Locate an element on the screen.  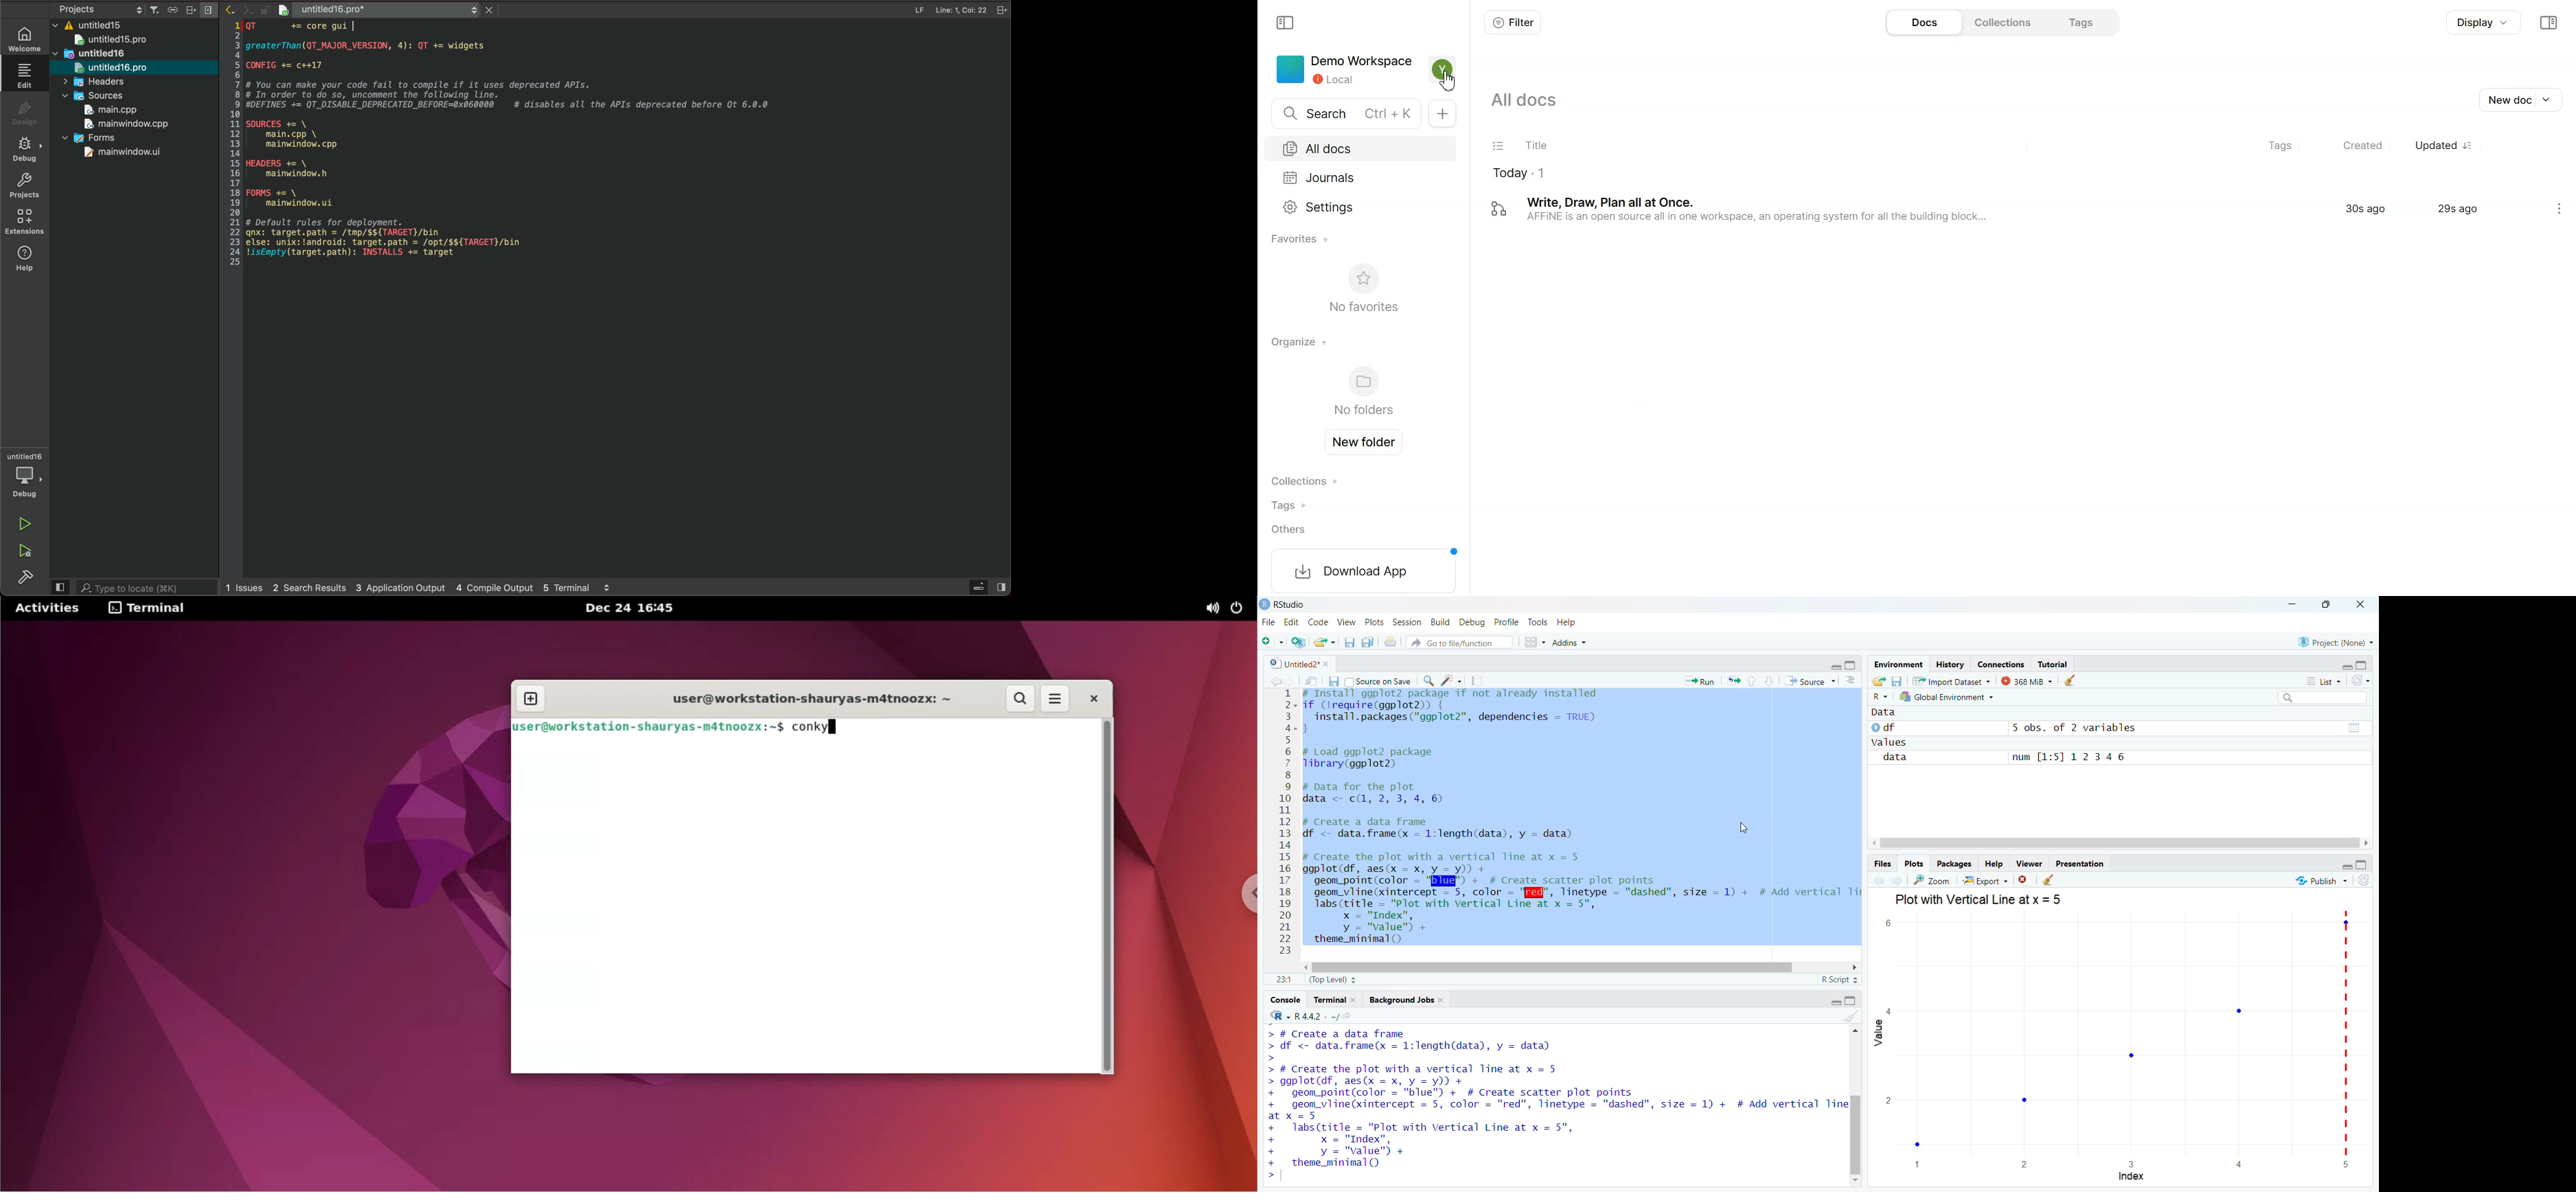
back is located at coordinates (1271, 681).